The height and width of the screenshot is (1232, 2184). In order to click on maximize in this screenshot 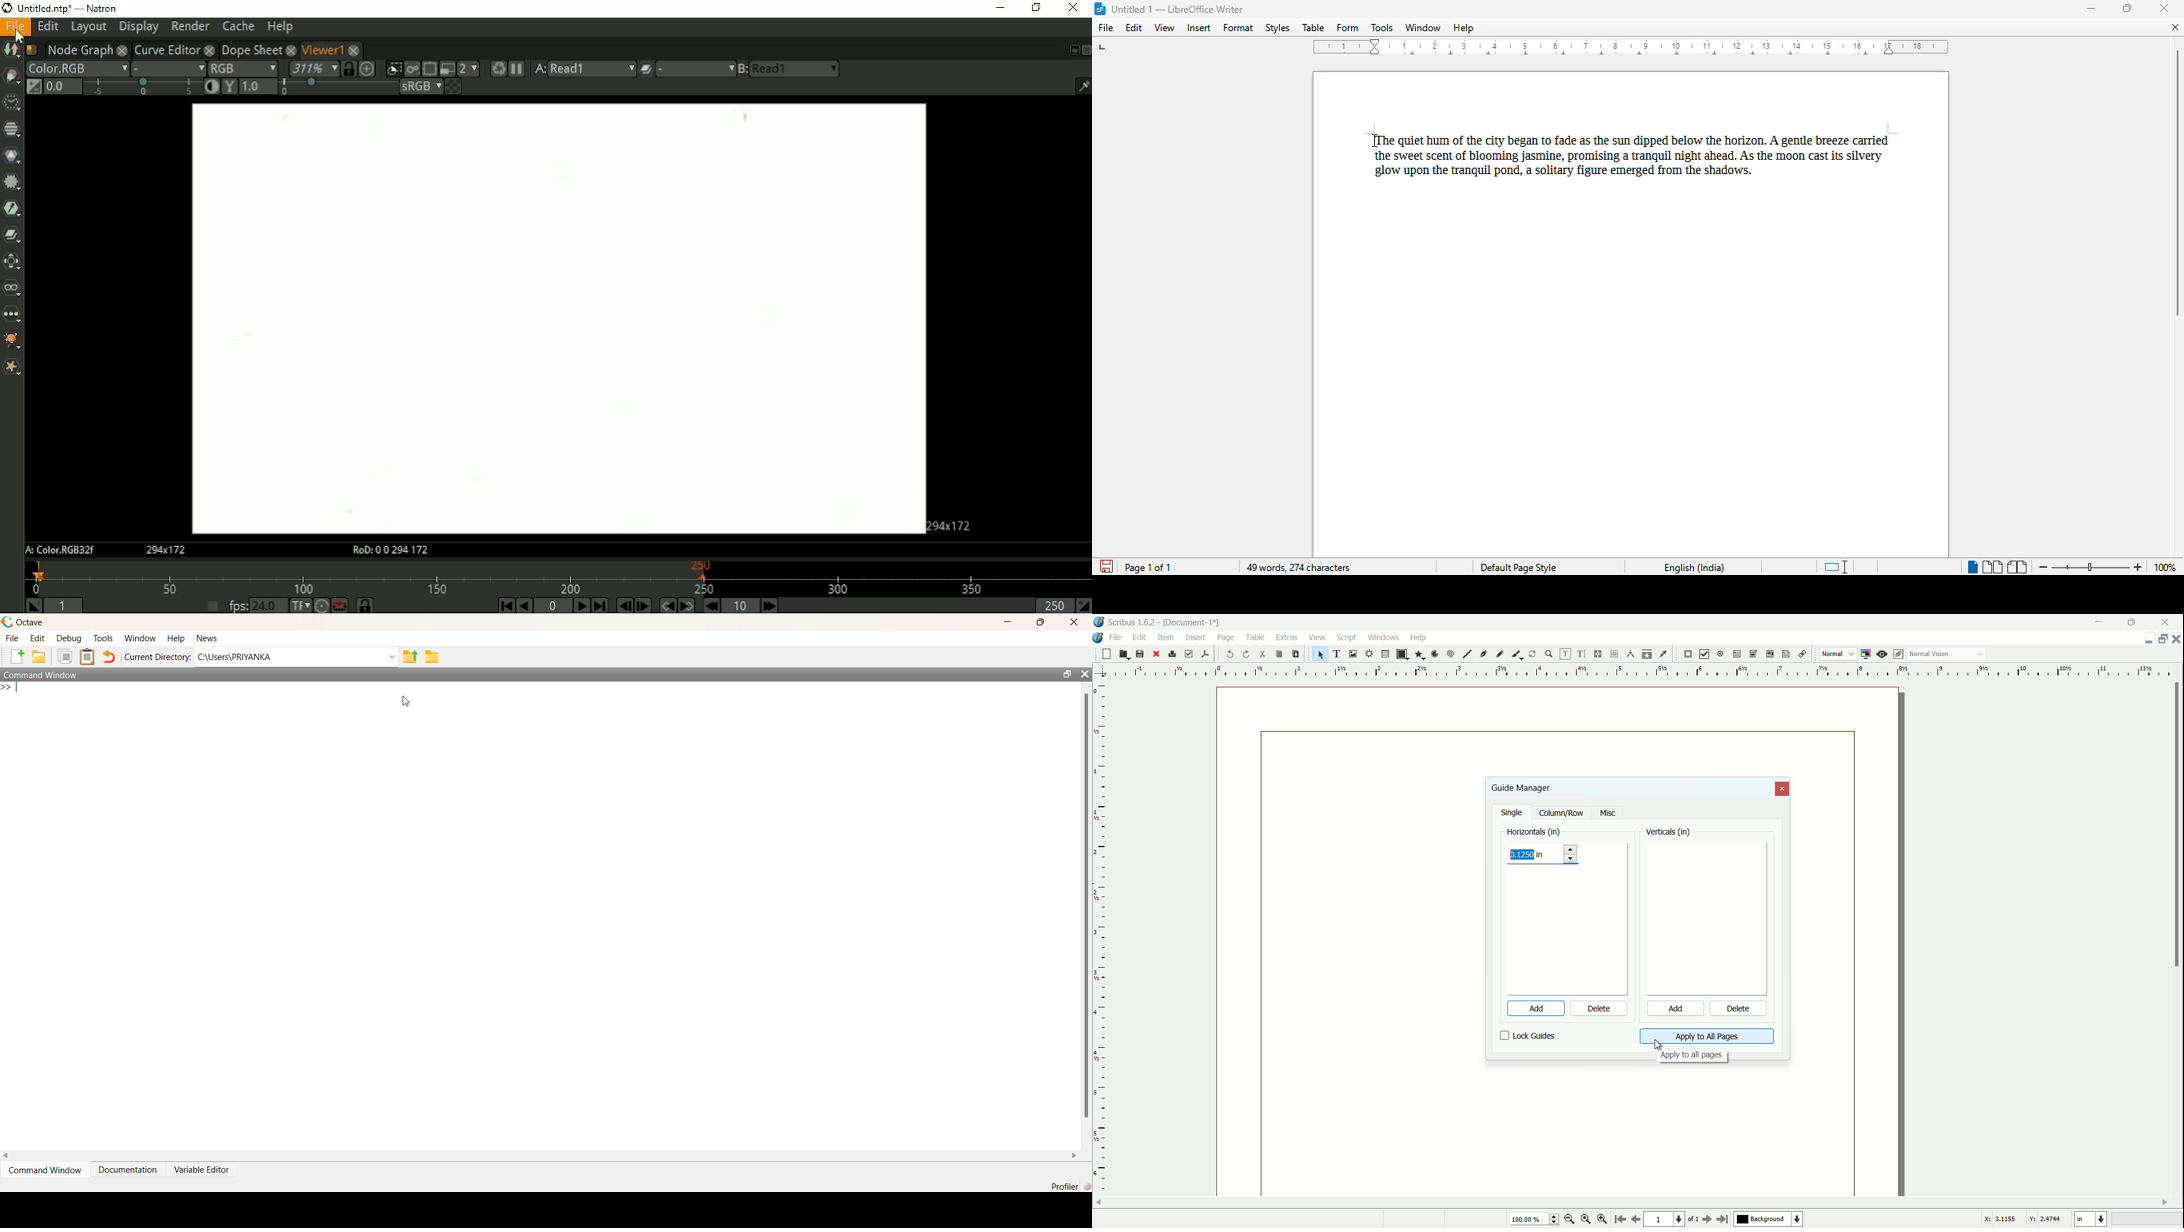, I will do `click(2134, 621)`.